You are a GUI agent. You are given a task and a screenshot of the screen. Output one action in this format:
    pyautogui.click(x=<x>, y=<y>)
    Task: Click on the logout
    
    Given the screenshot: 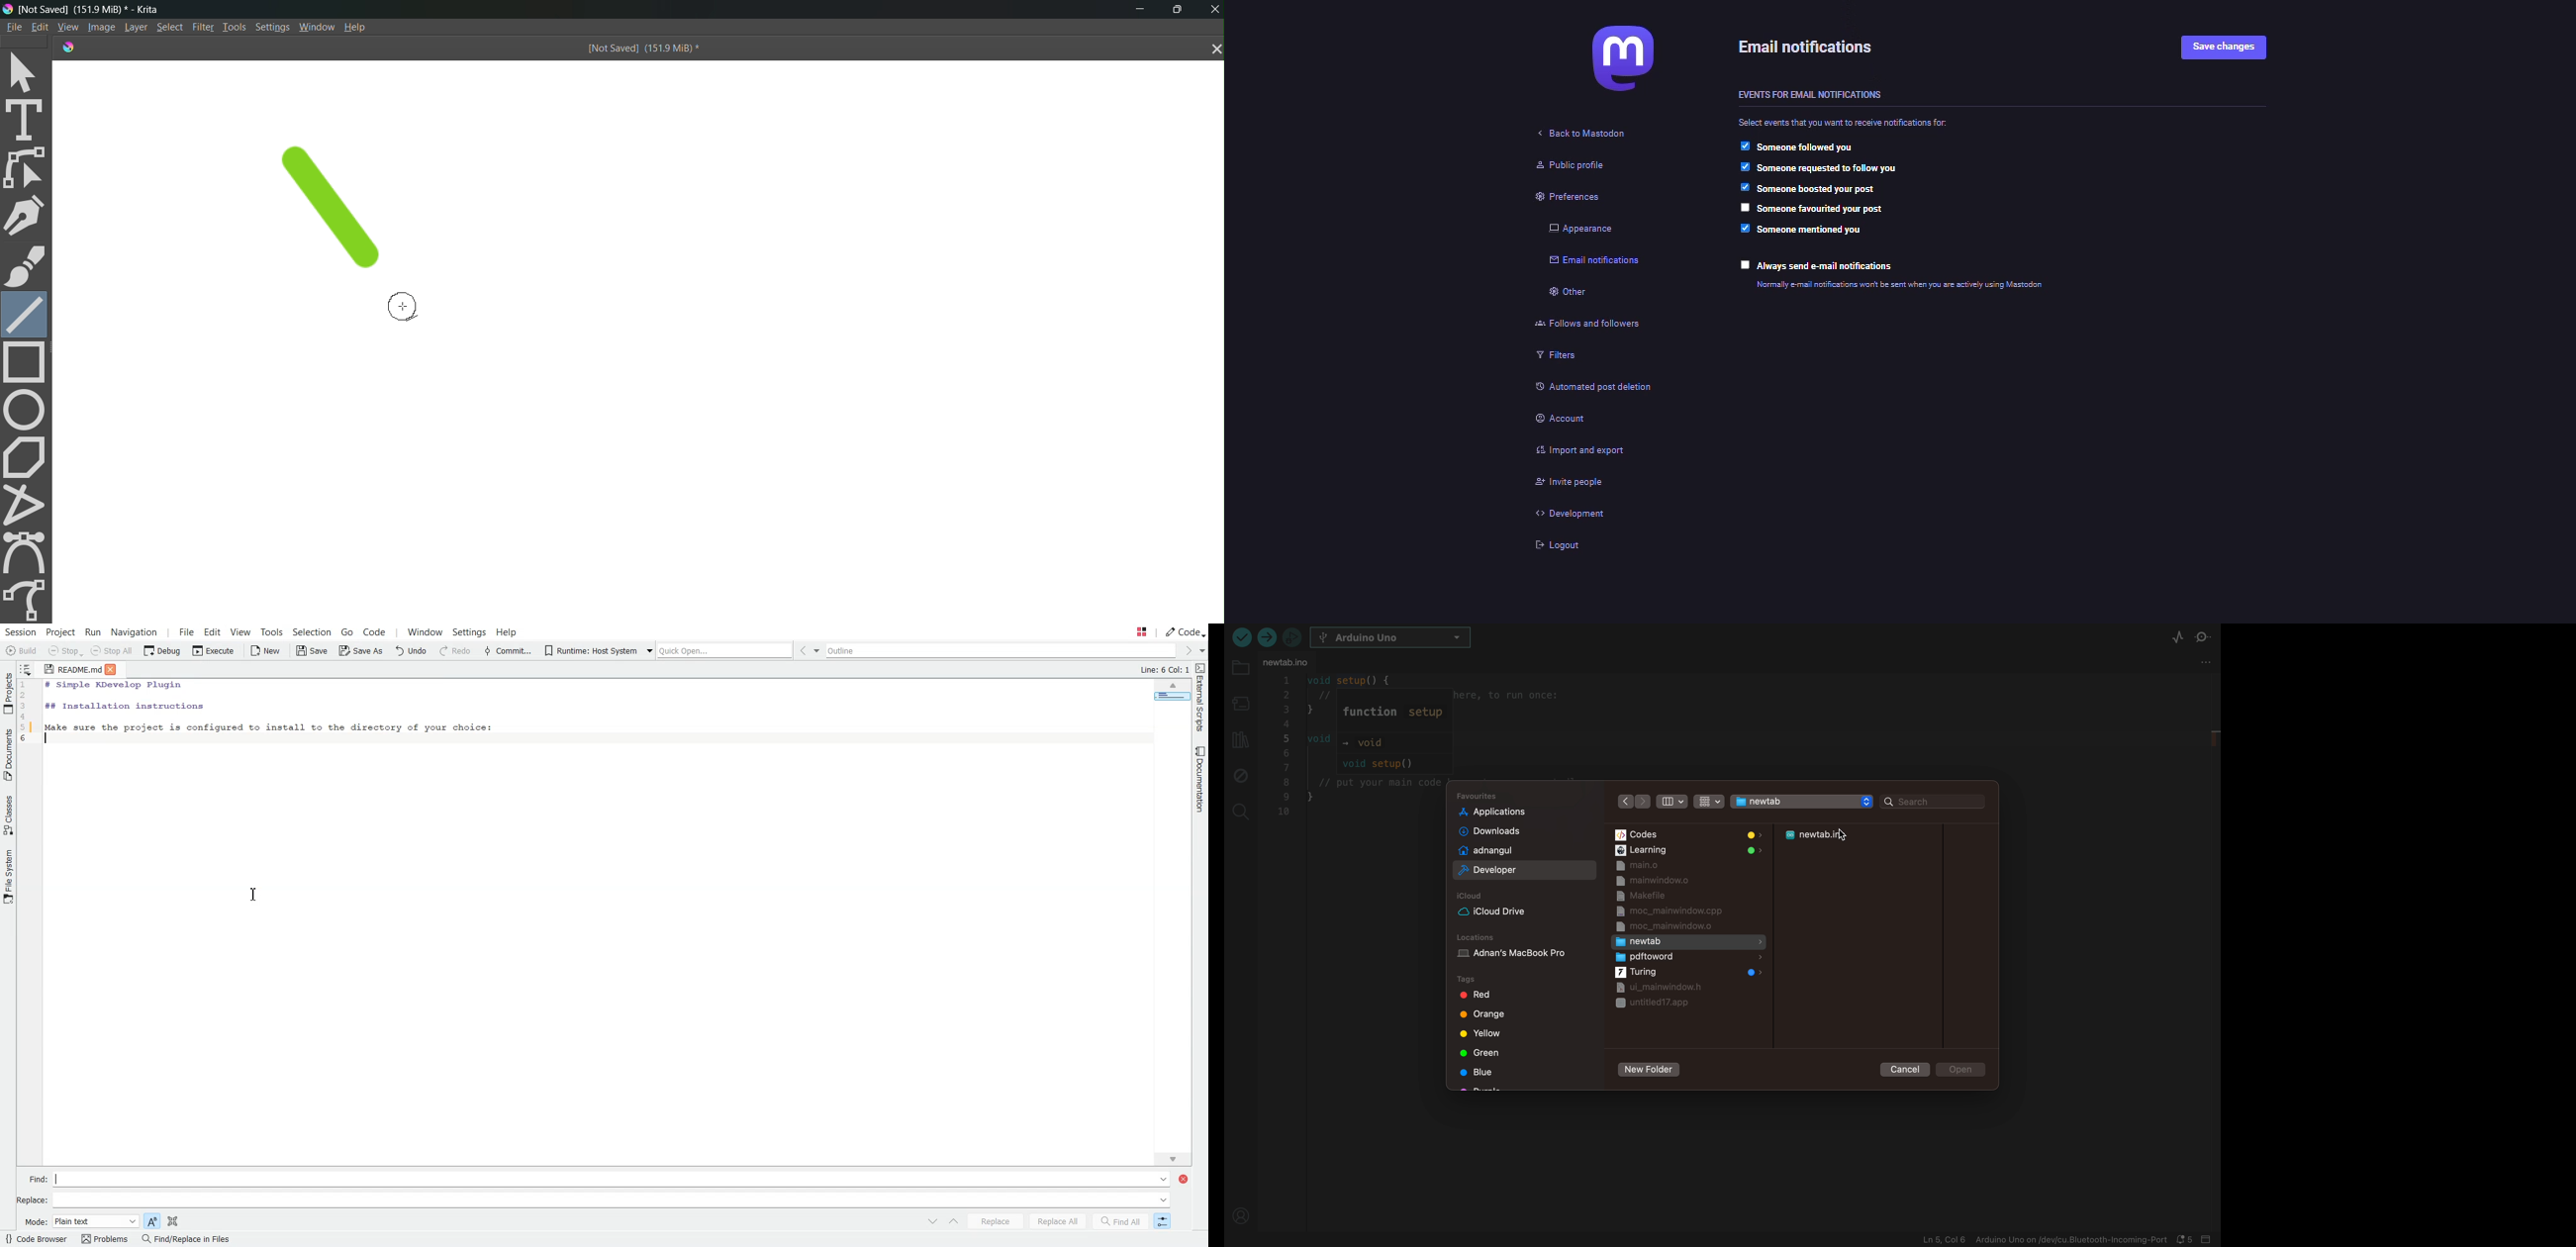 What is the action you would take?
    pyautogui.click(x=1561, y=545)
    